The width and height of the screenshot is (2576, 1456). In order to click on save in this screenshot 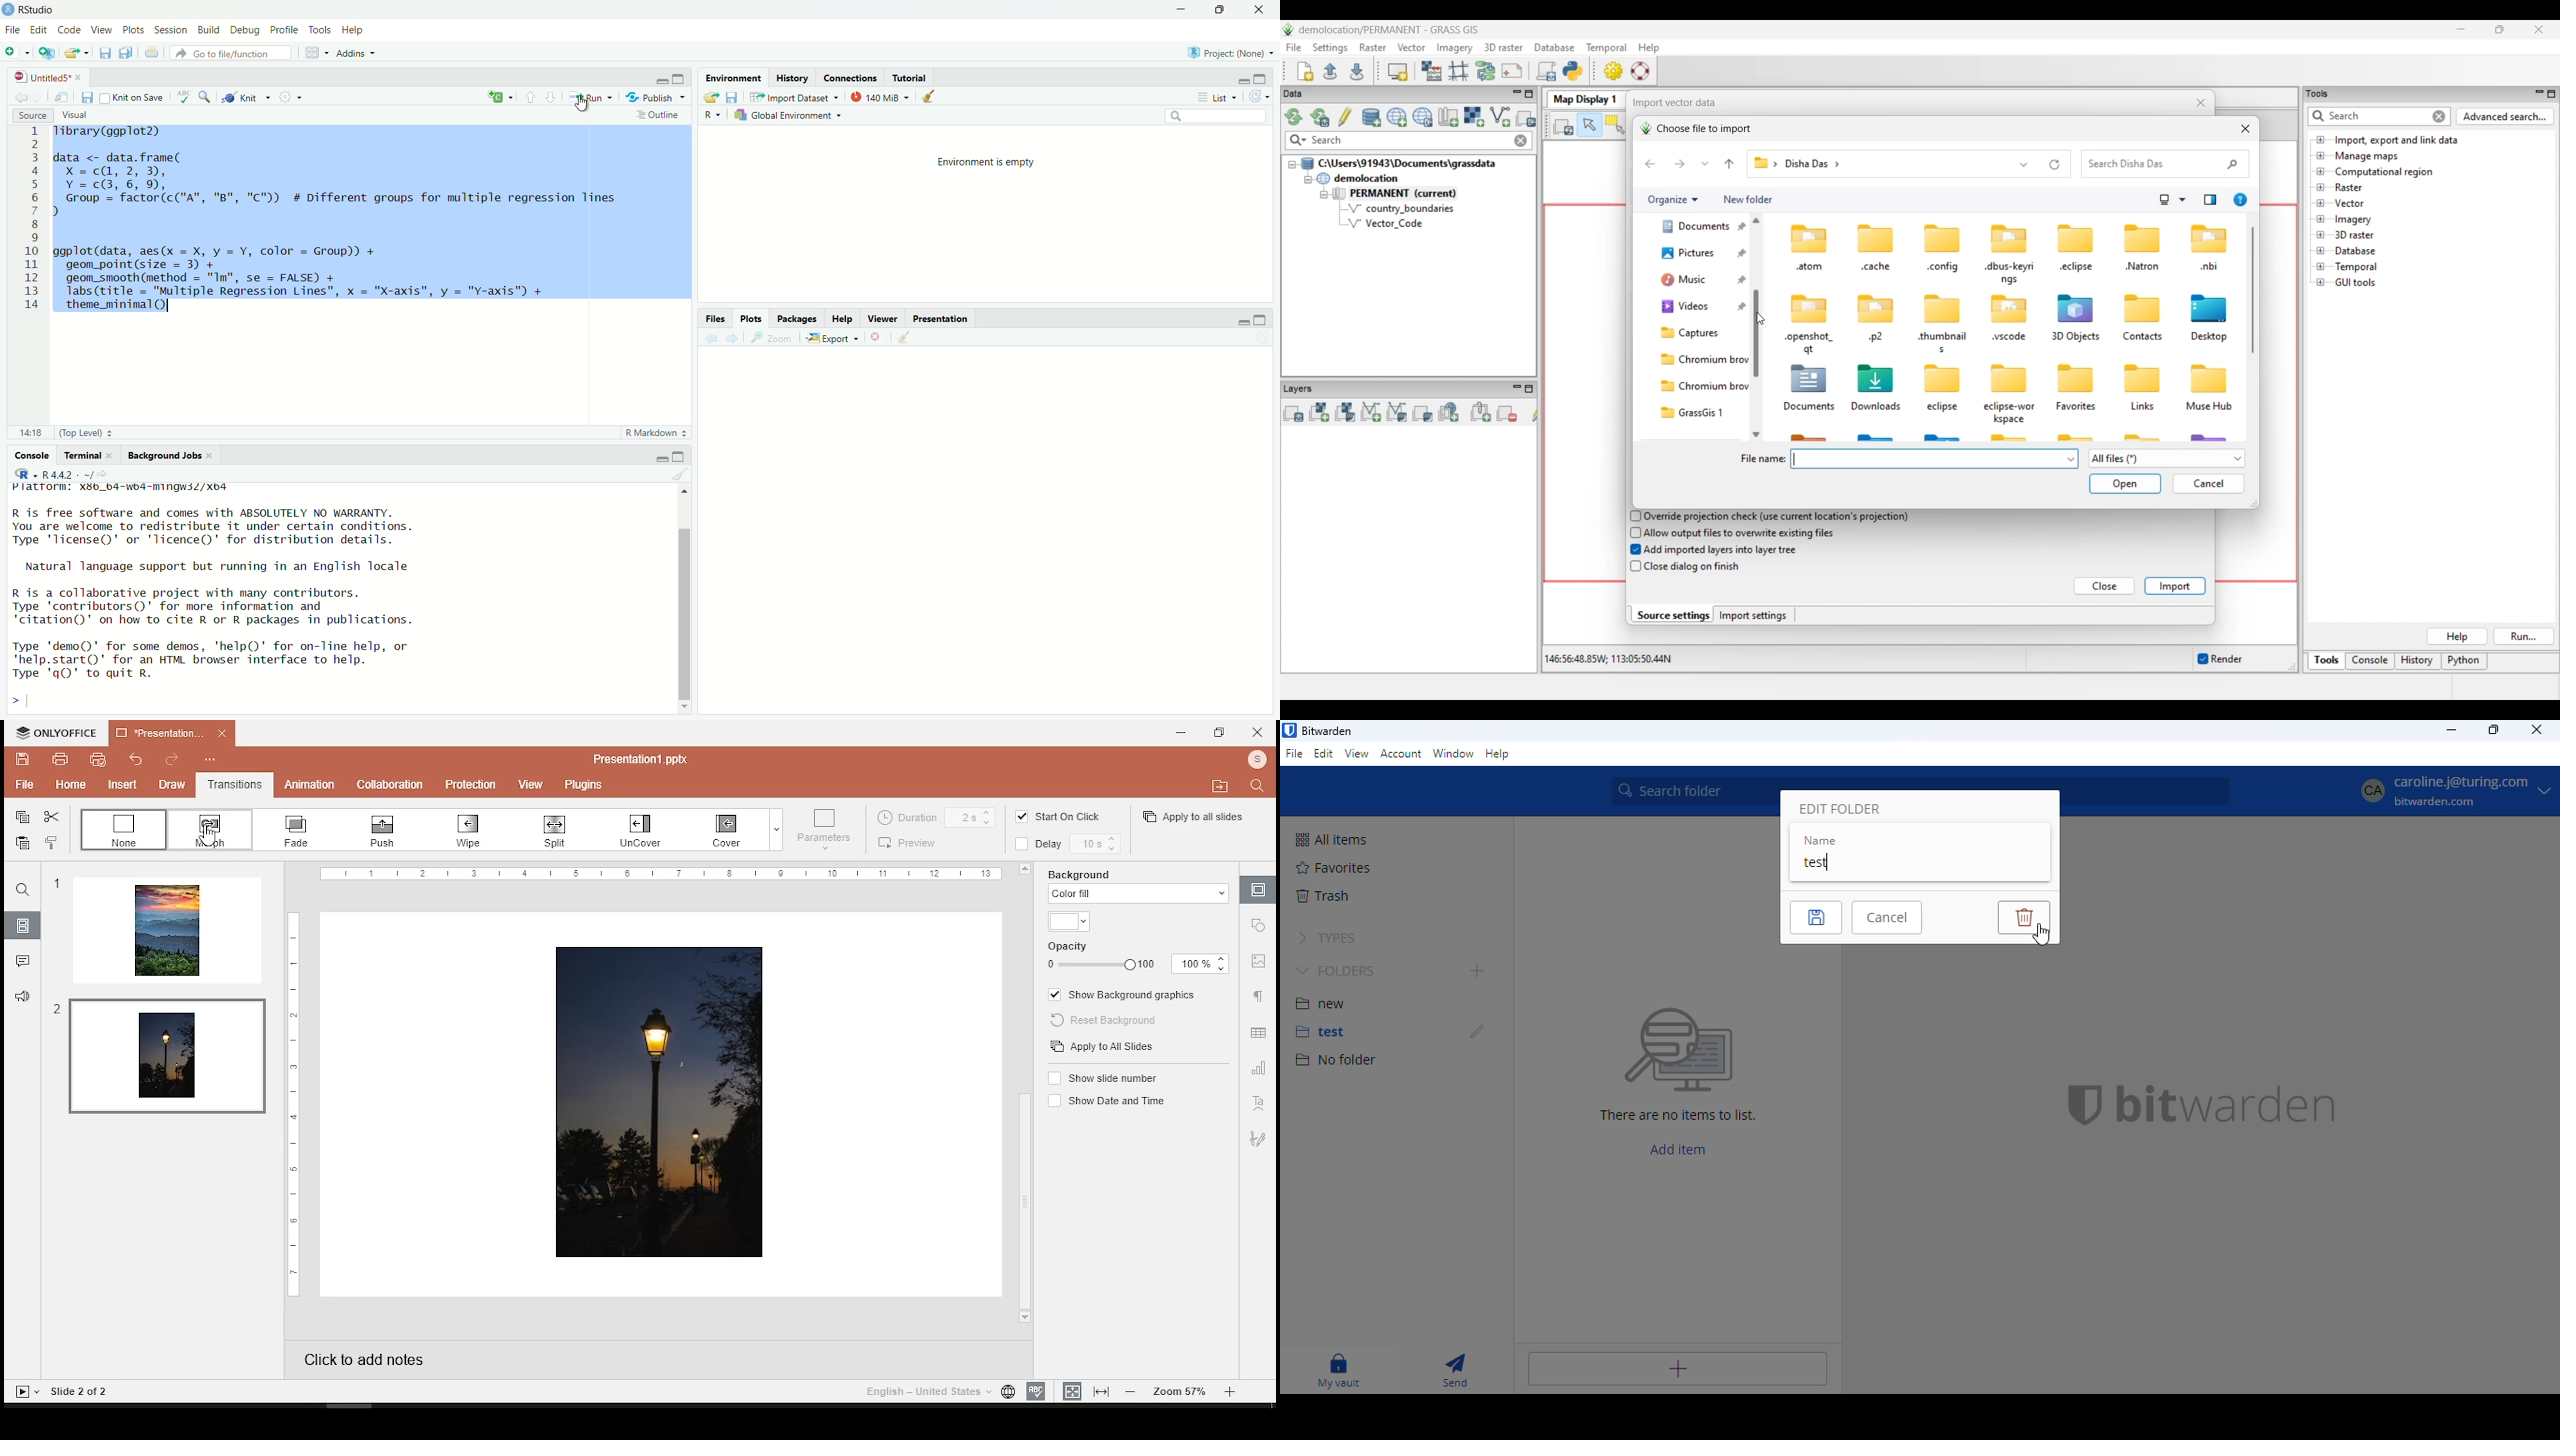, I will do `click(102, 52)`.